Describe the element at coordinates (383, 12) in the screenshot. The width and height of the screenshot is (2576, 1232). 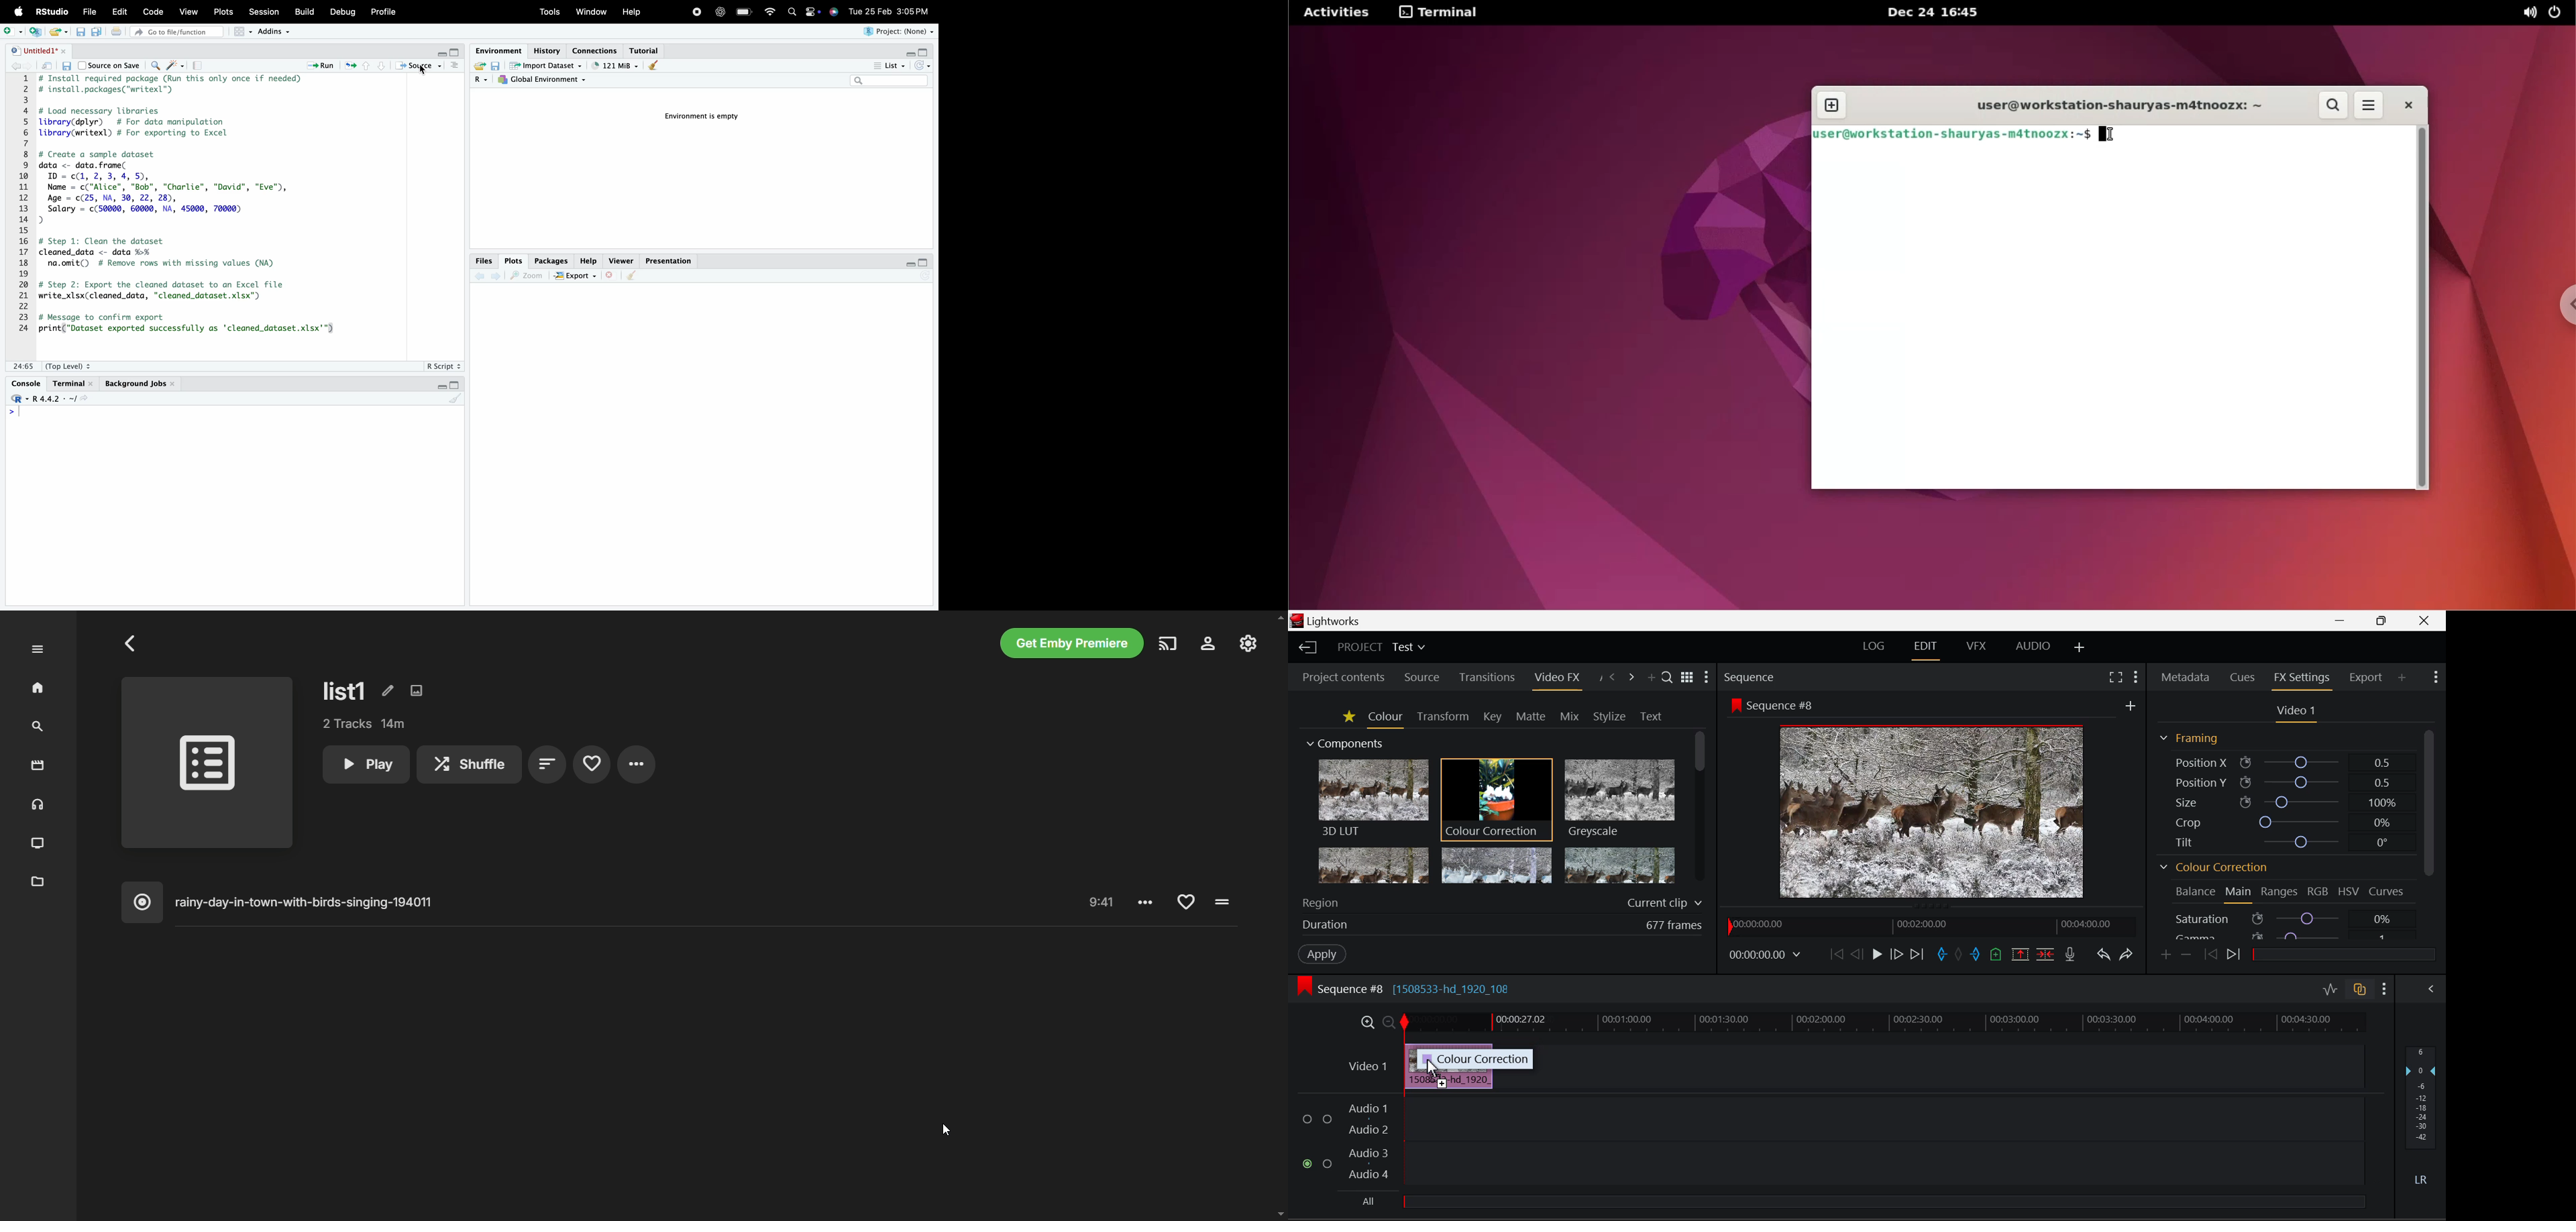
I see `Profile` at that location.